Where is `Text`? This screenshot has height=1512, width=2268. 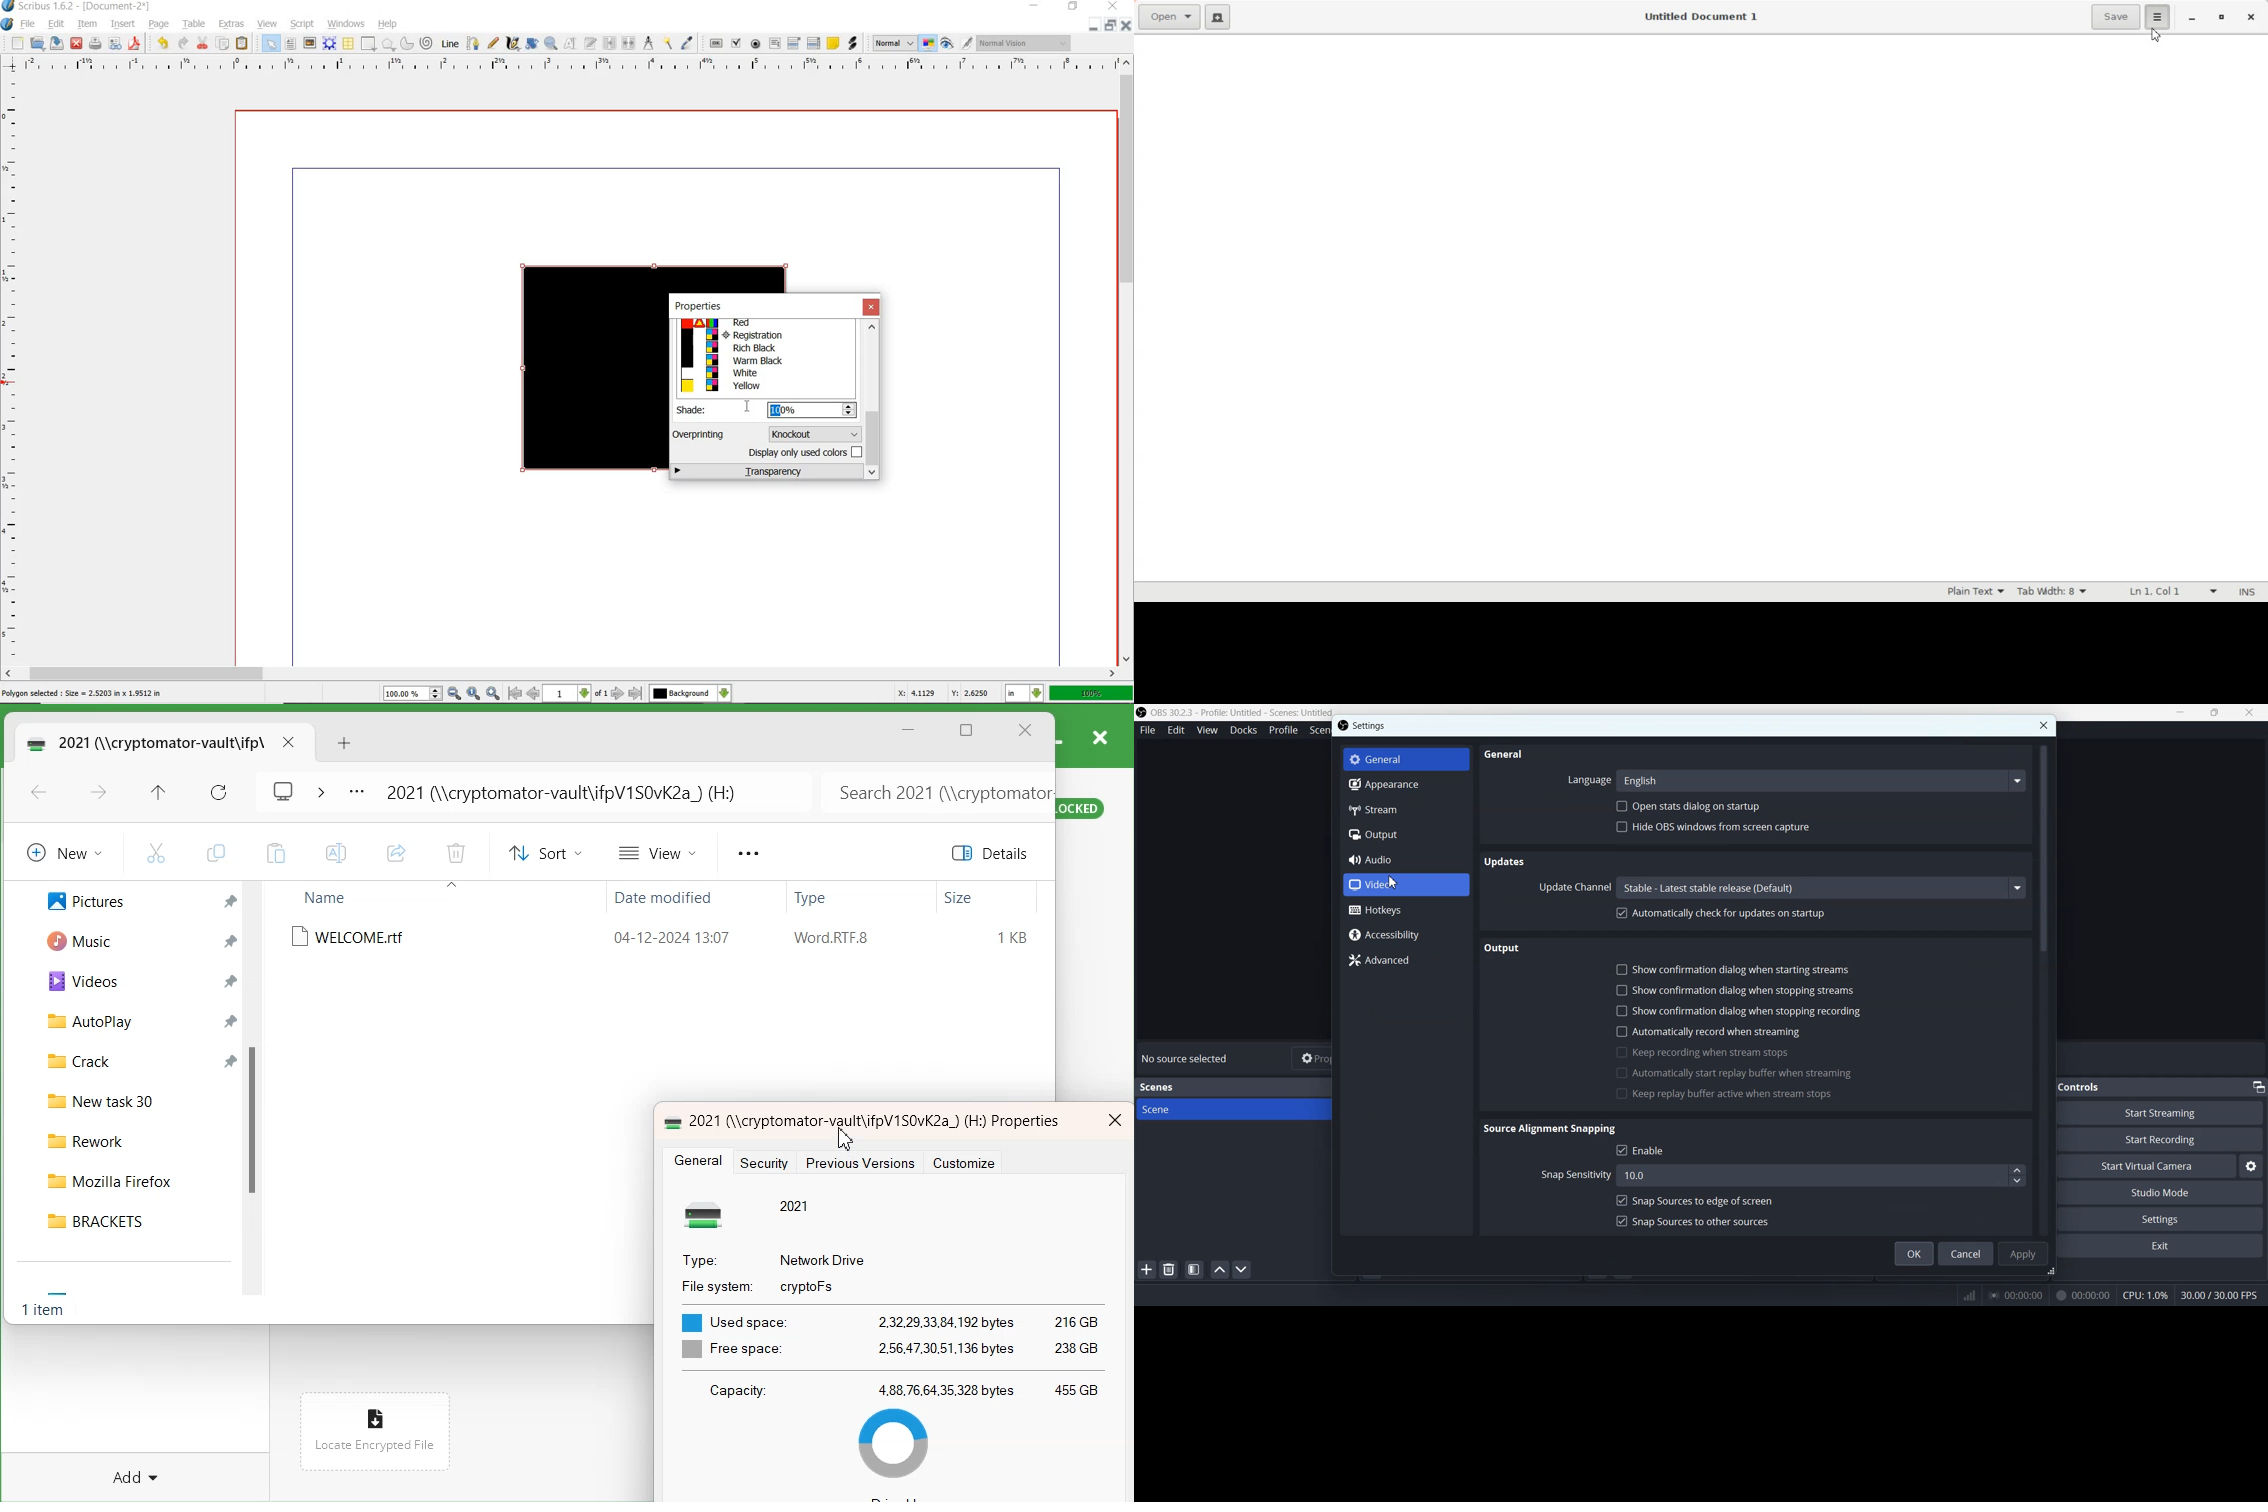 Text is located at coordinates (1159, 1087).